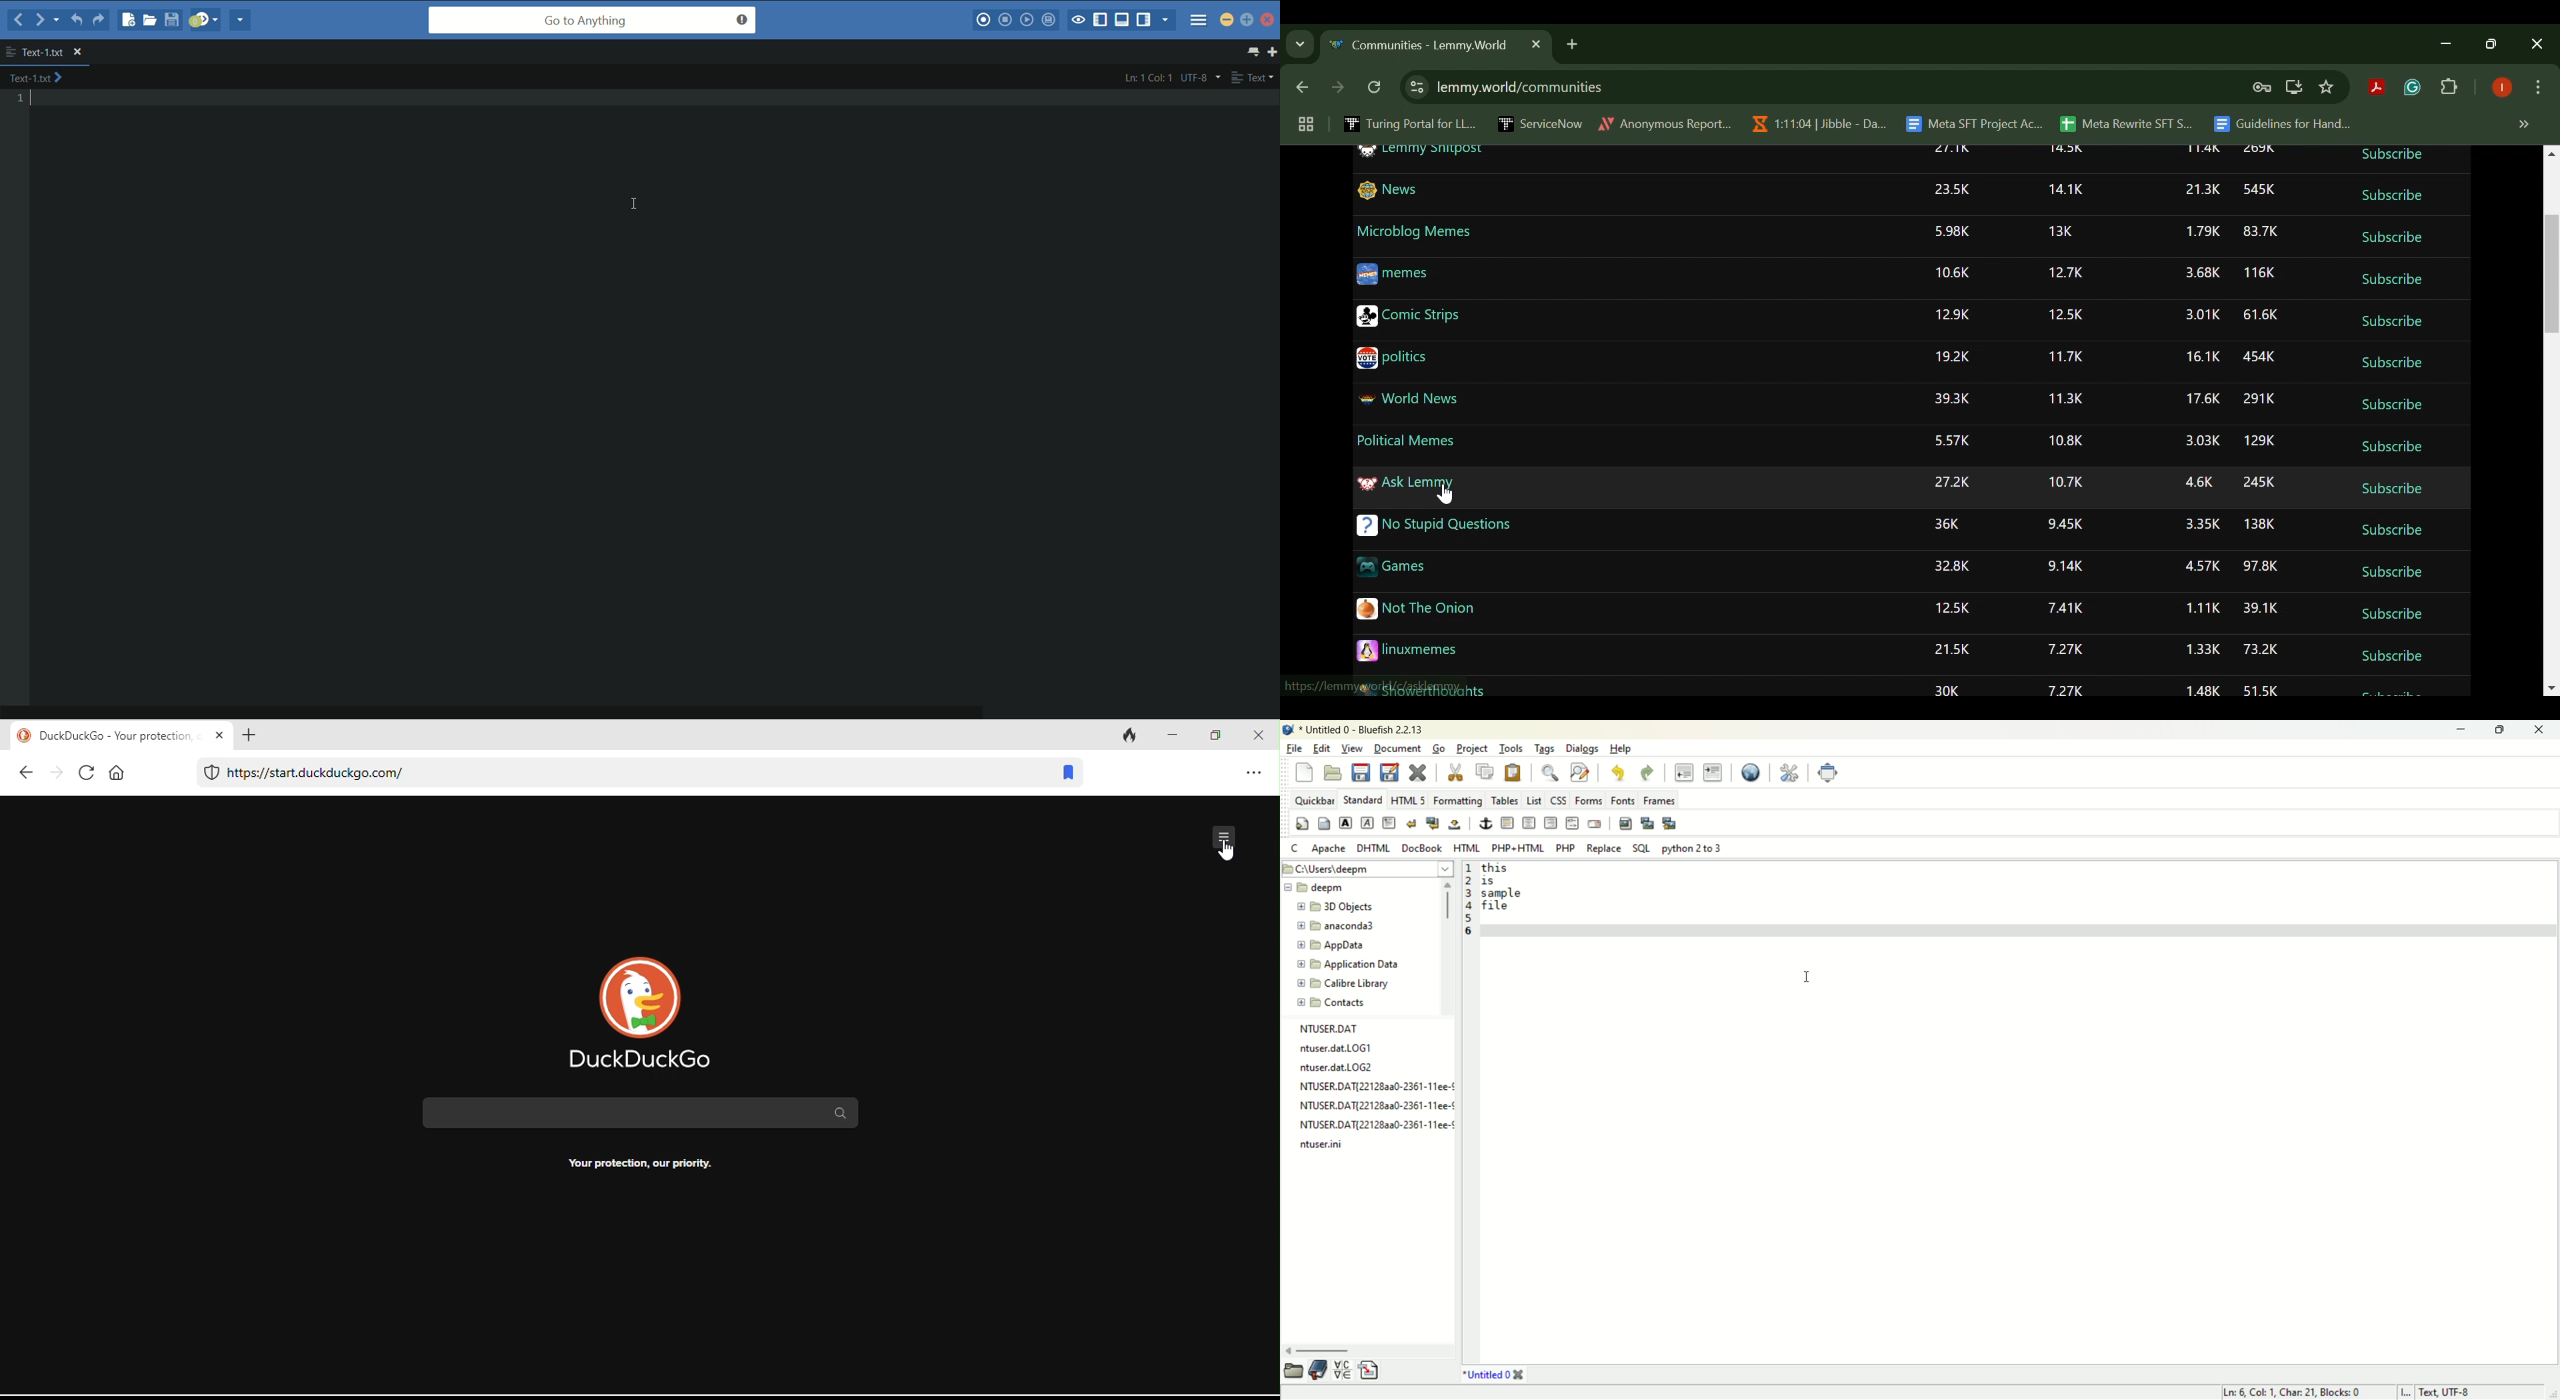 This screenshot has height=1400, width=2576. What do you see at coordinates (2390, 530) in the screenshot?
I see `Subscribe` at bounding box center [2390, 530].